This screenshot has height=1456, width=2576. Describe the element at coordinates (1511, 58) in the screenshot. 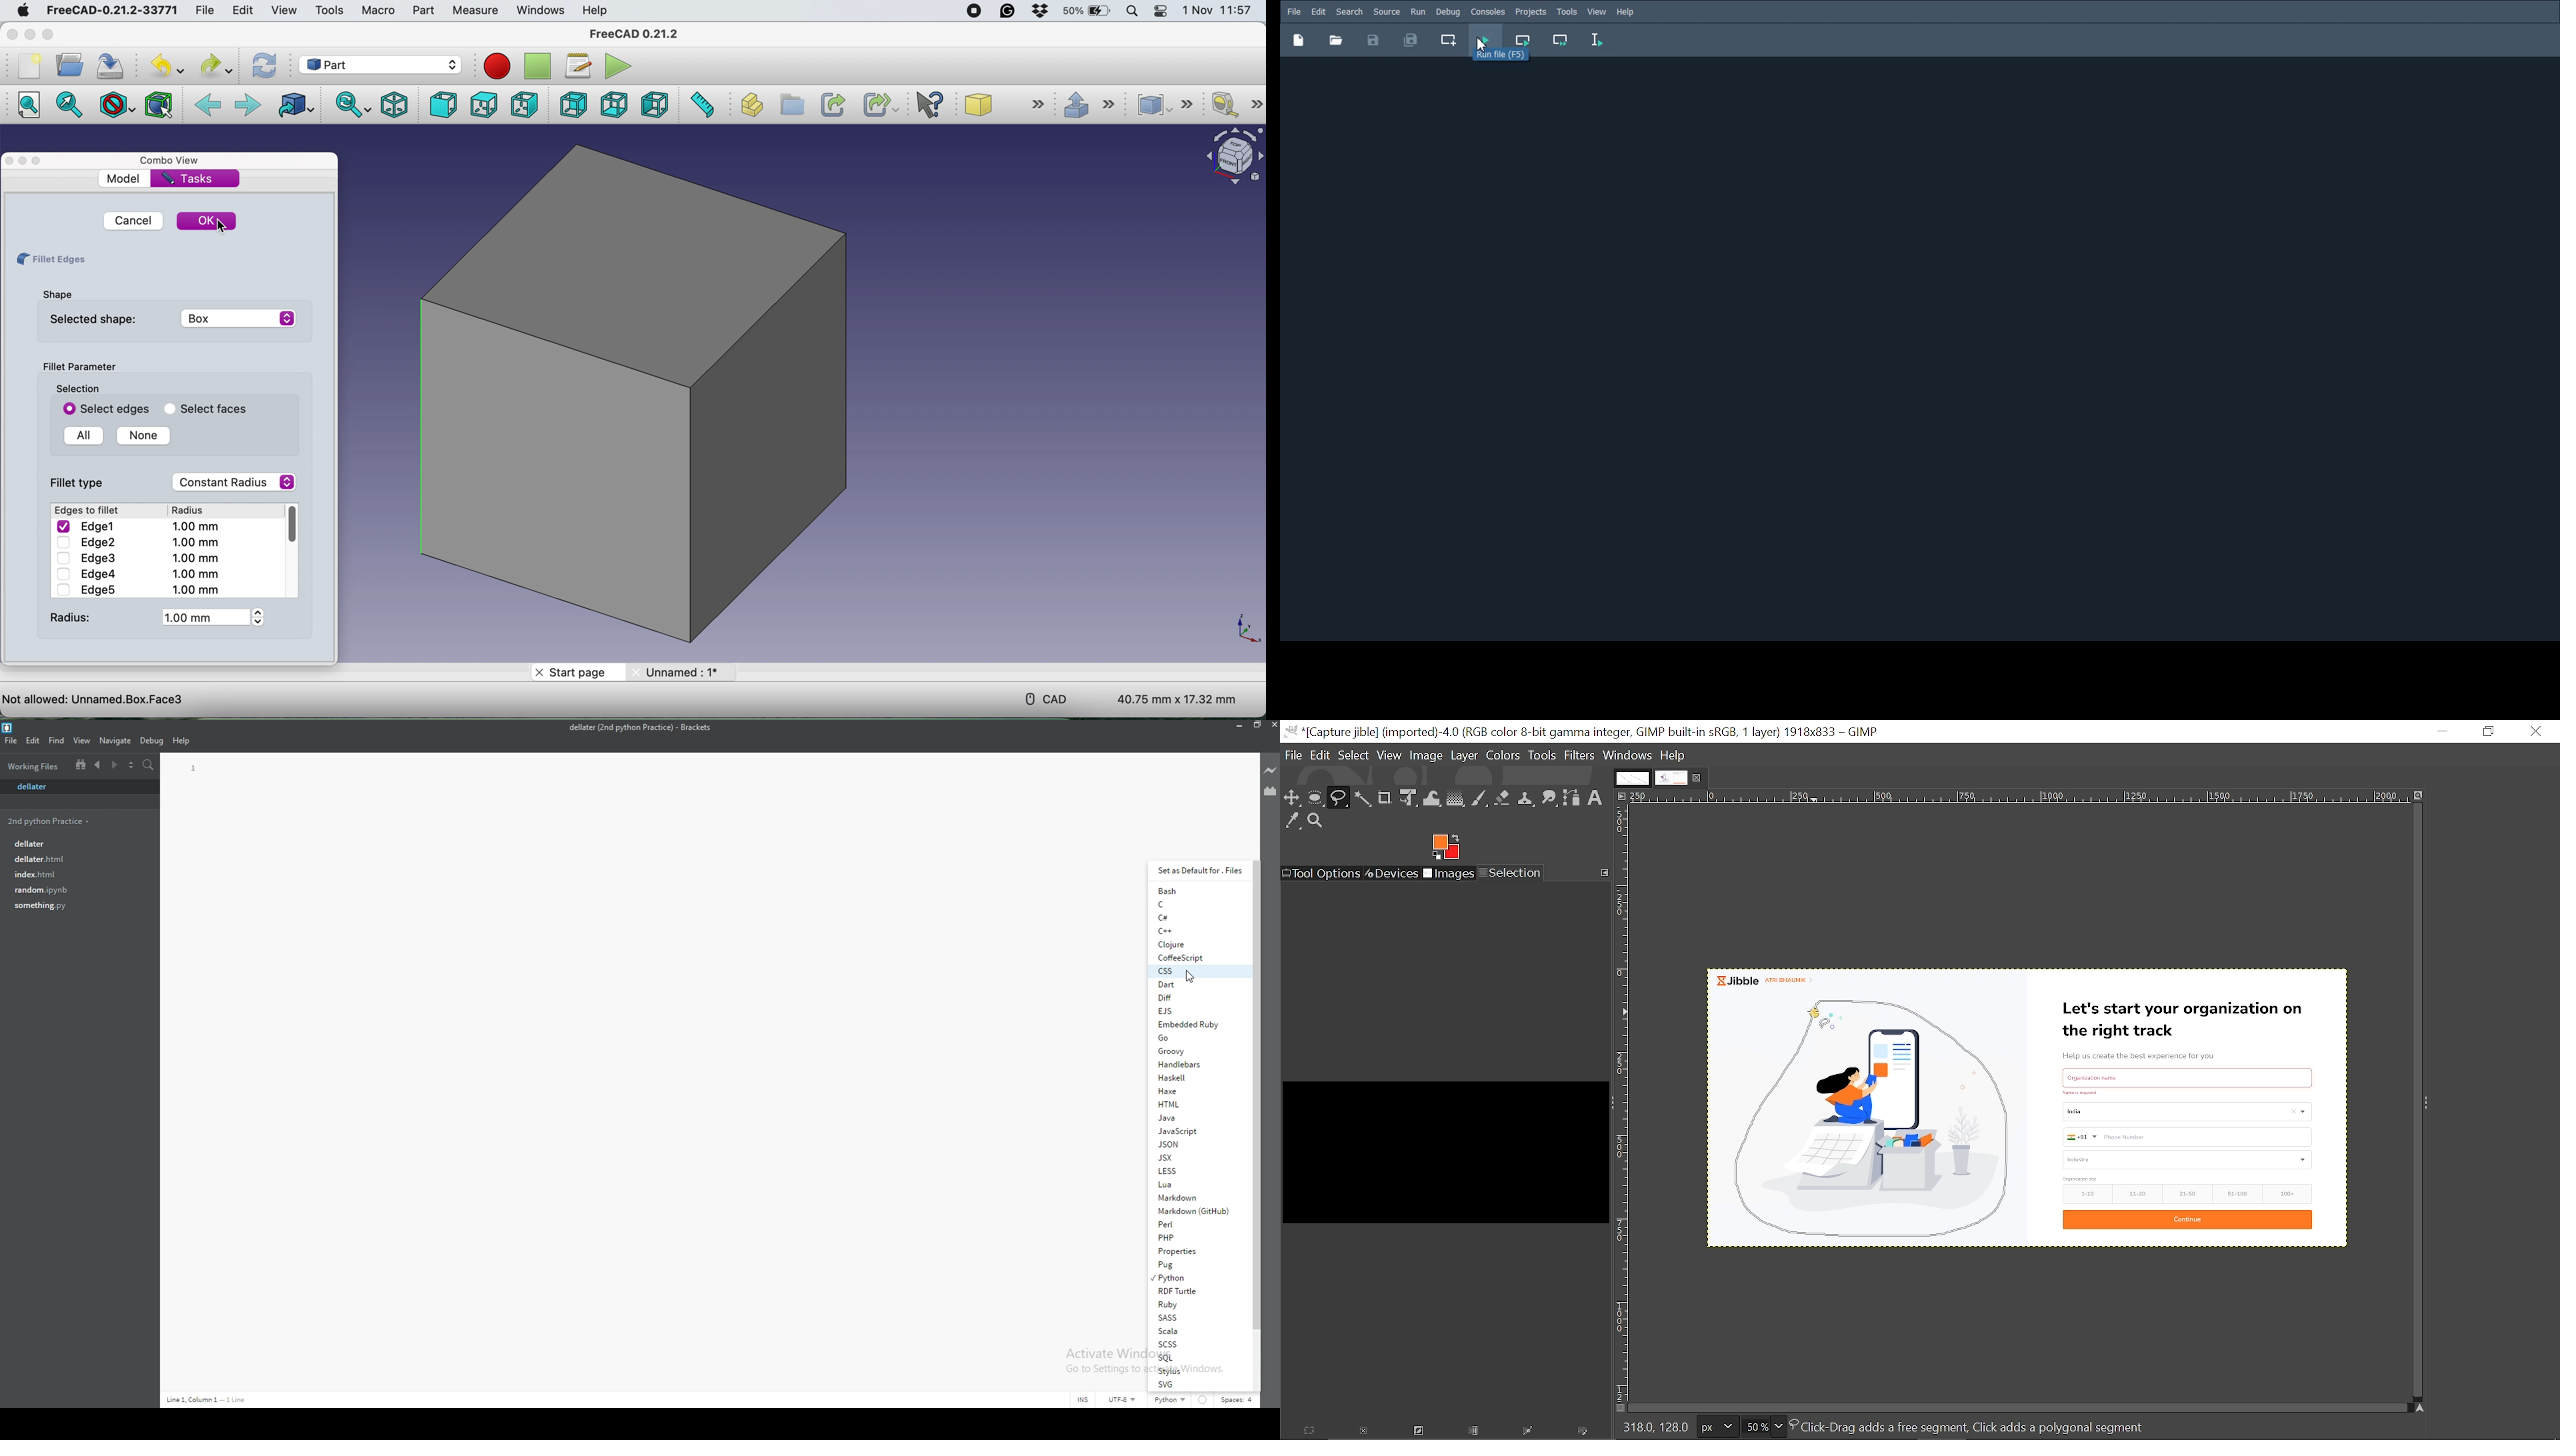

I see `Run File` at that location.